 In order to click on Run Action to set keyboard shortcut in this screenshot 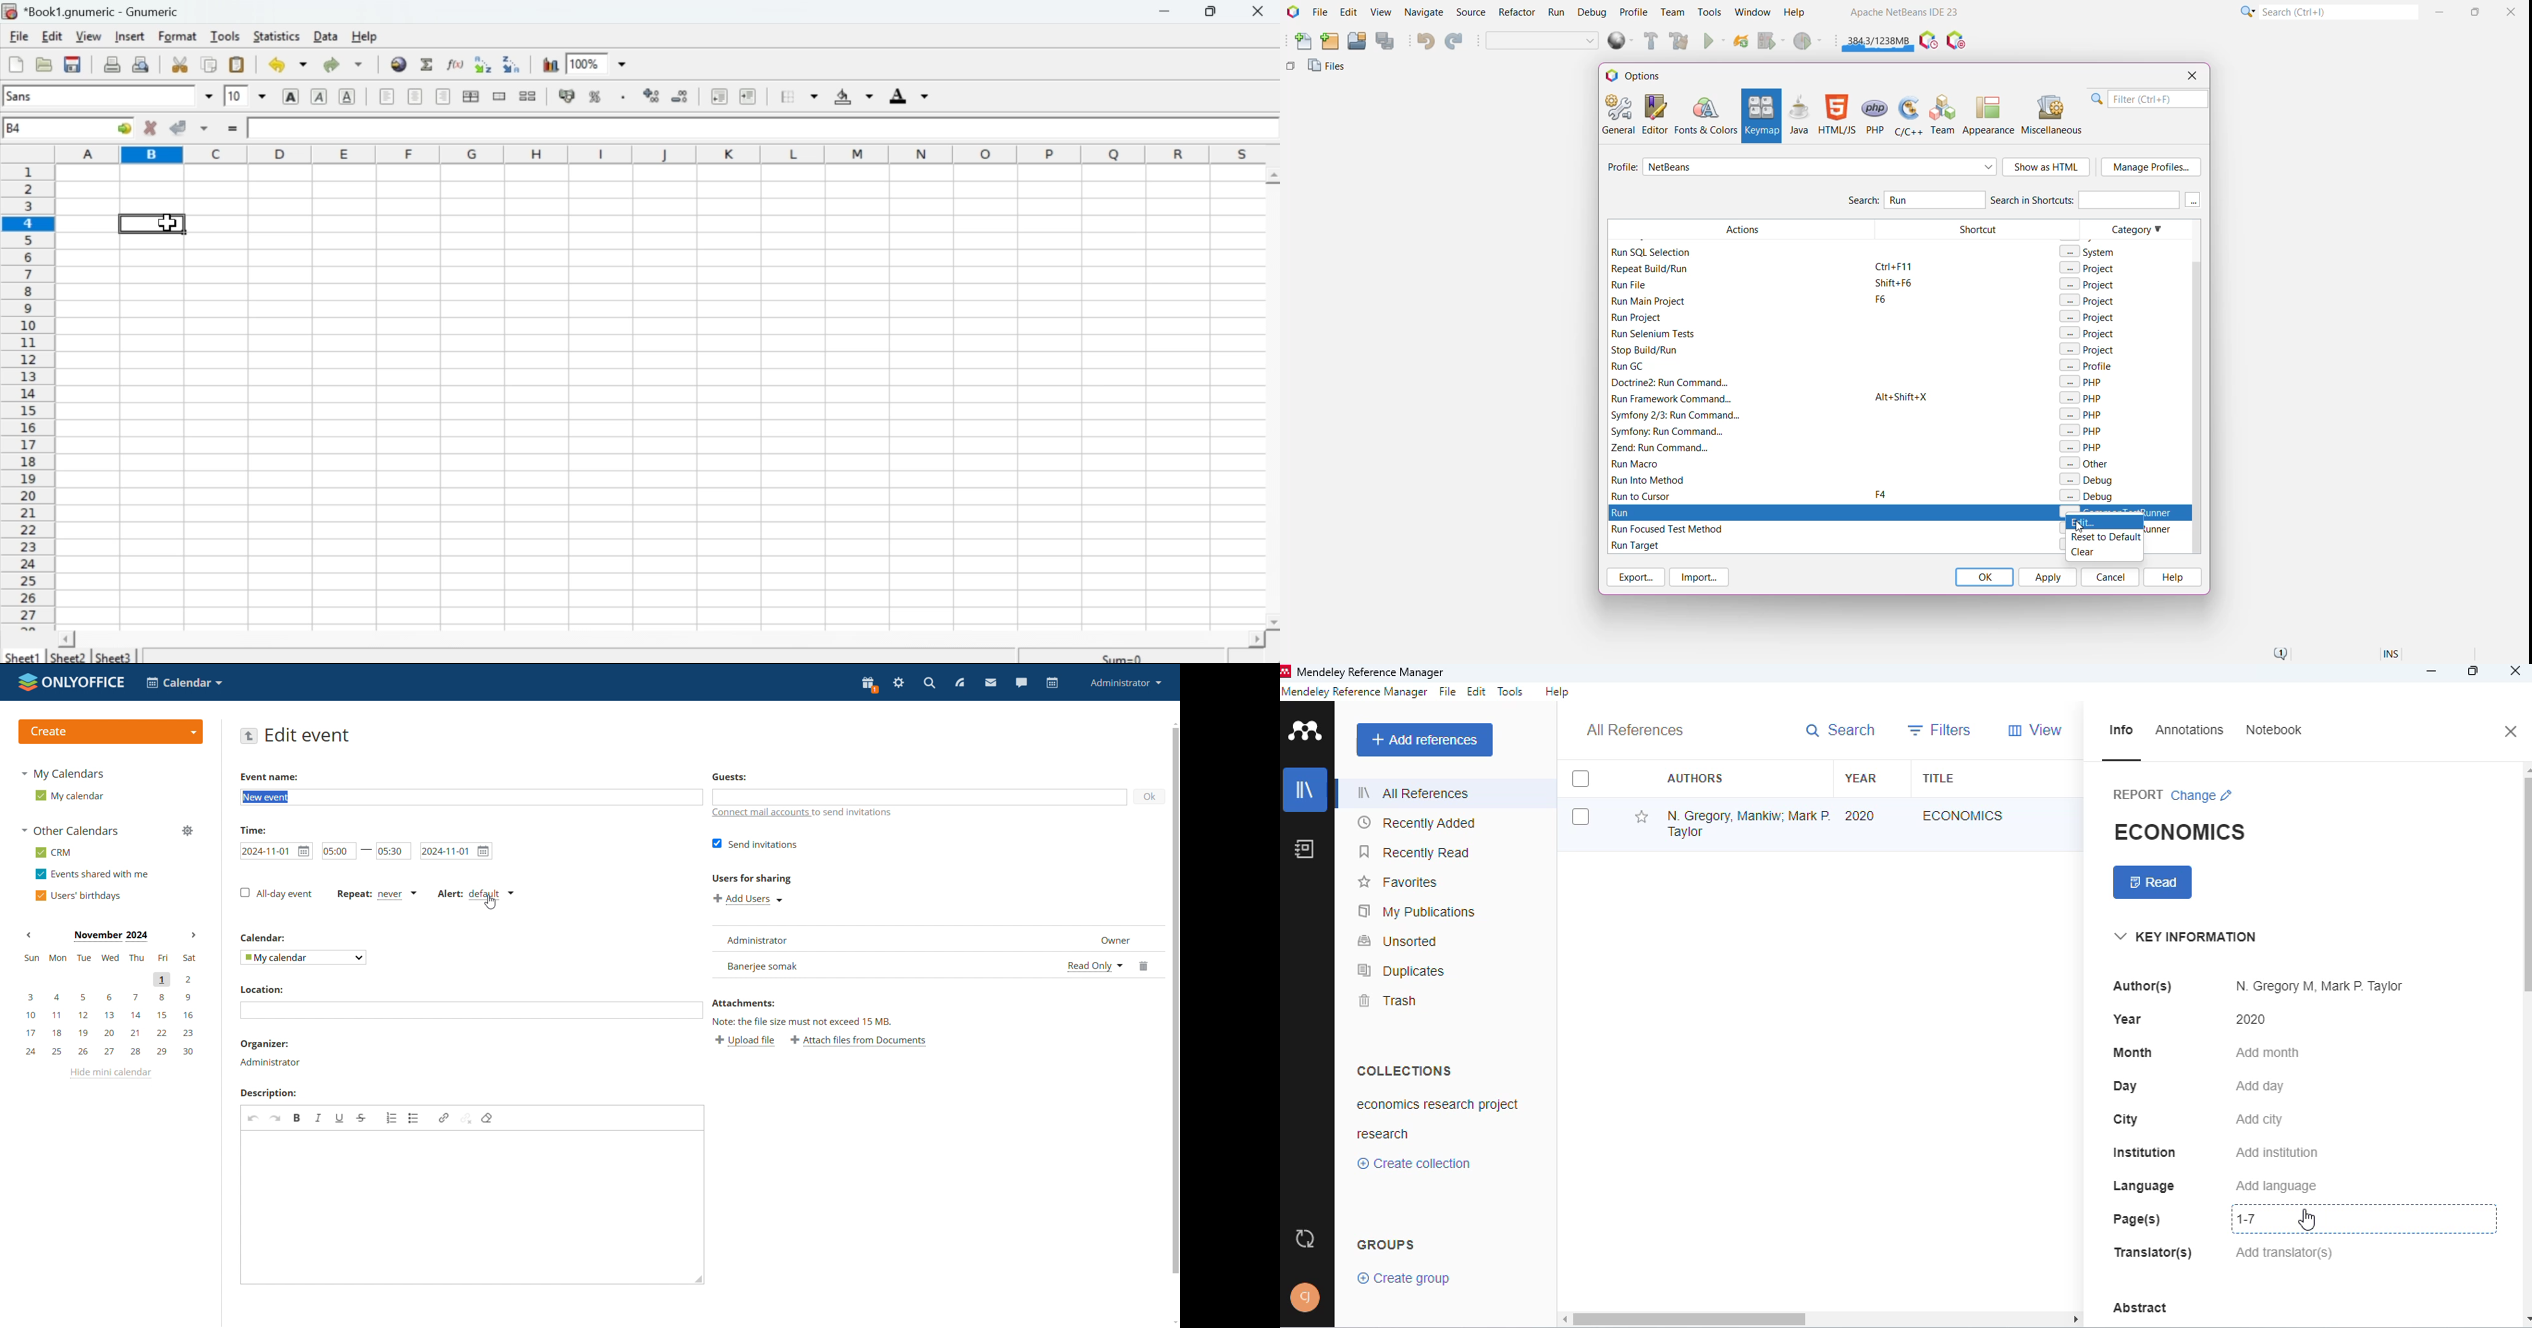, I will do `click(1900, 511)`.